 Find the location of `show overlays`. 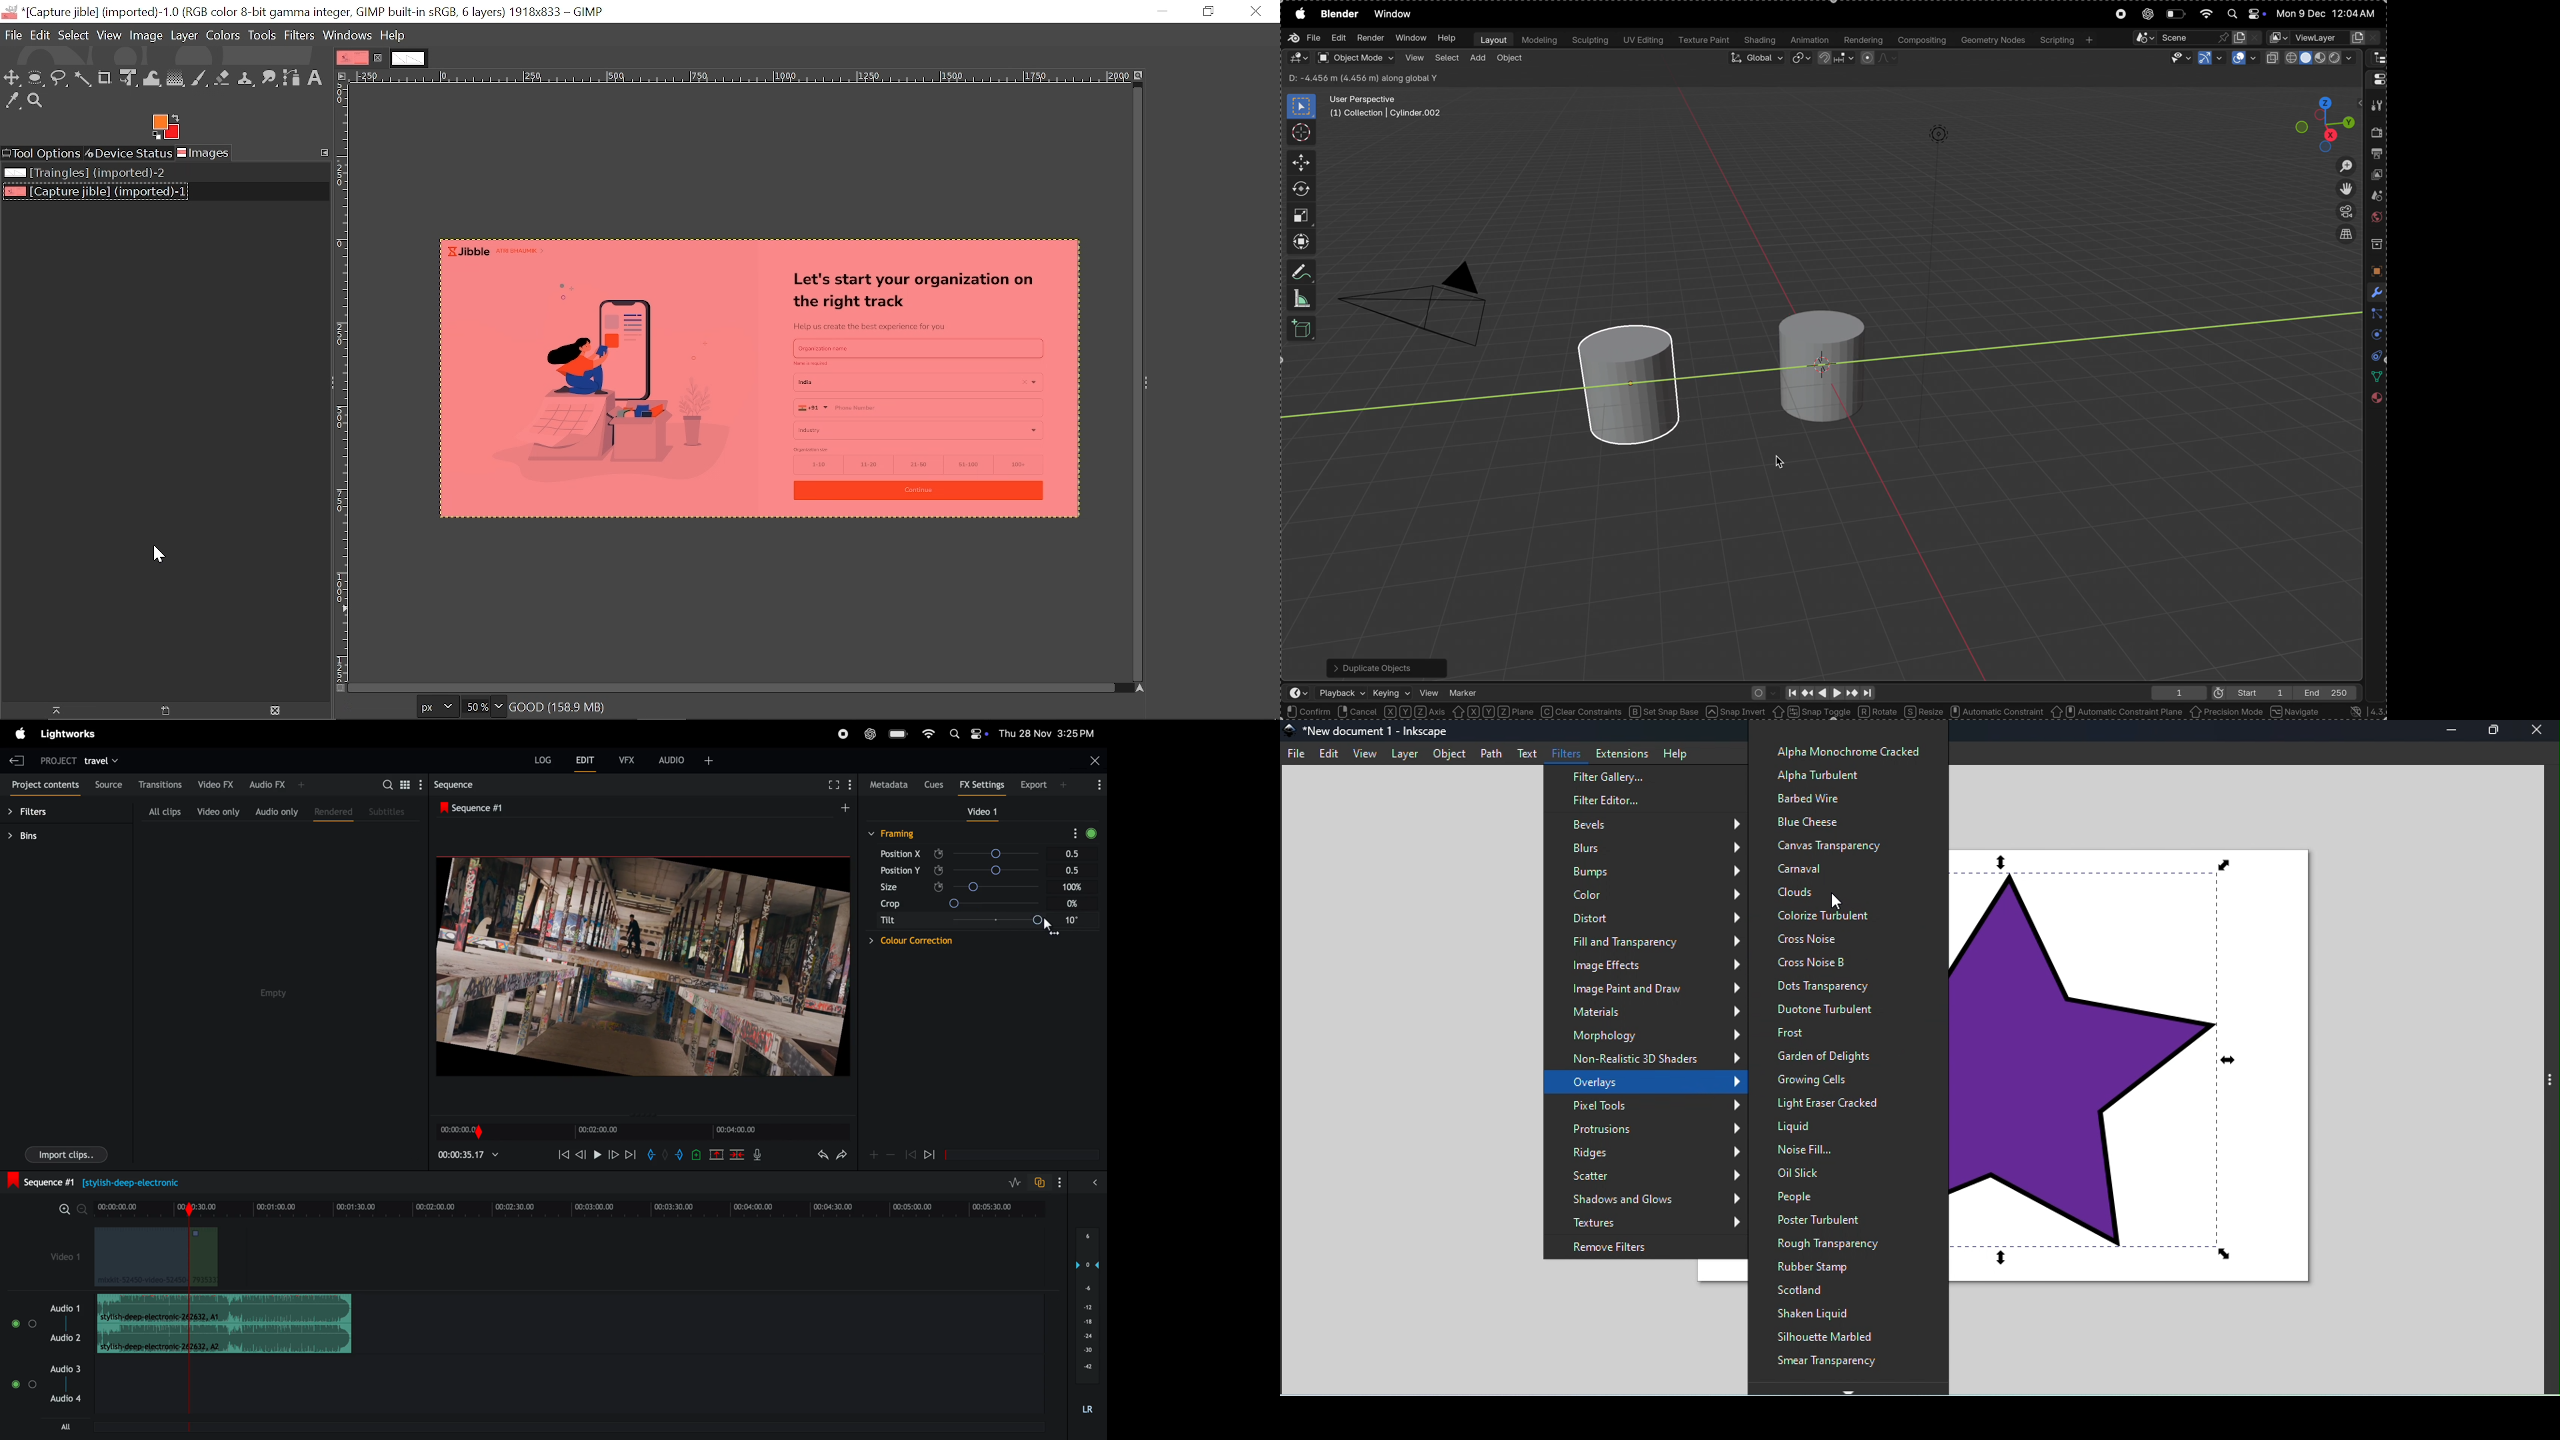

show overlays is located at coordinates (2244, 59).